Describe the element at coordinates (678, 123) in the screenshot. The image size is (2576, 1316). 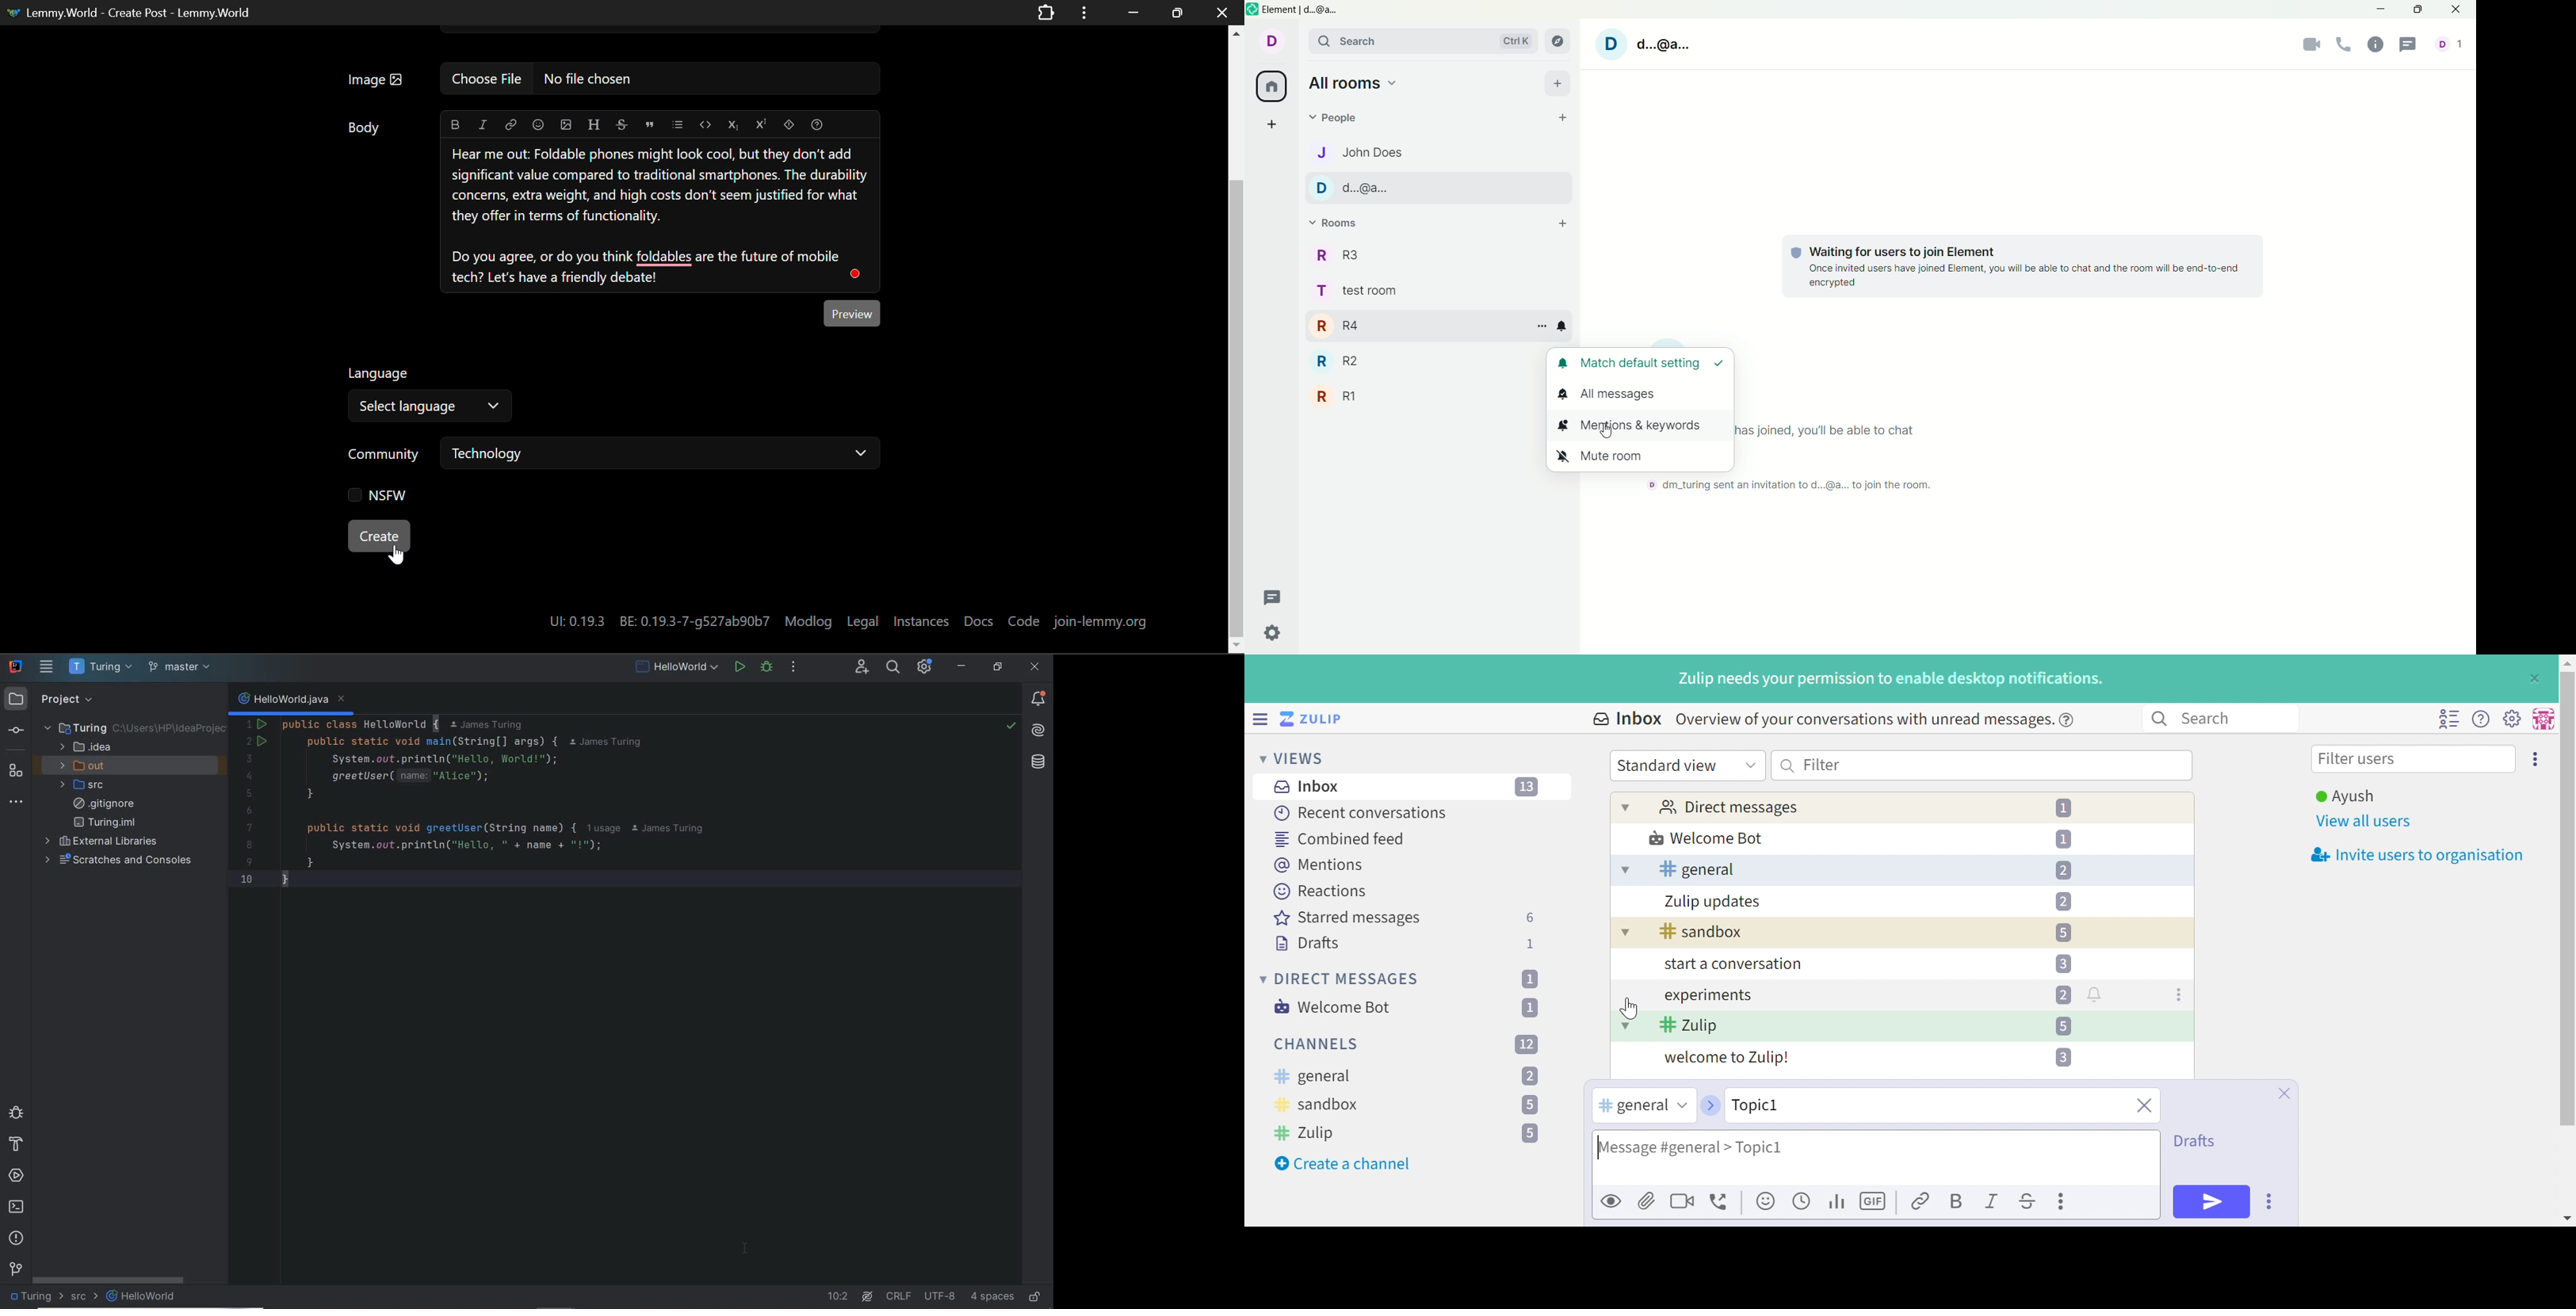
I see `list` at that location.